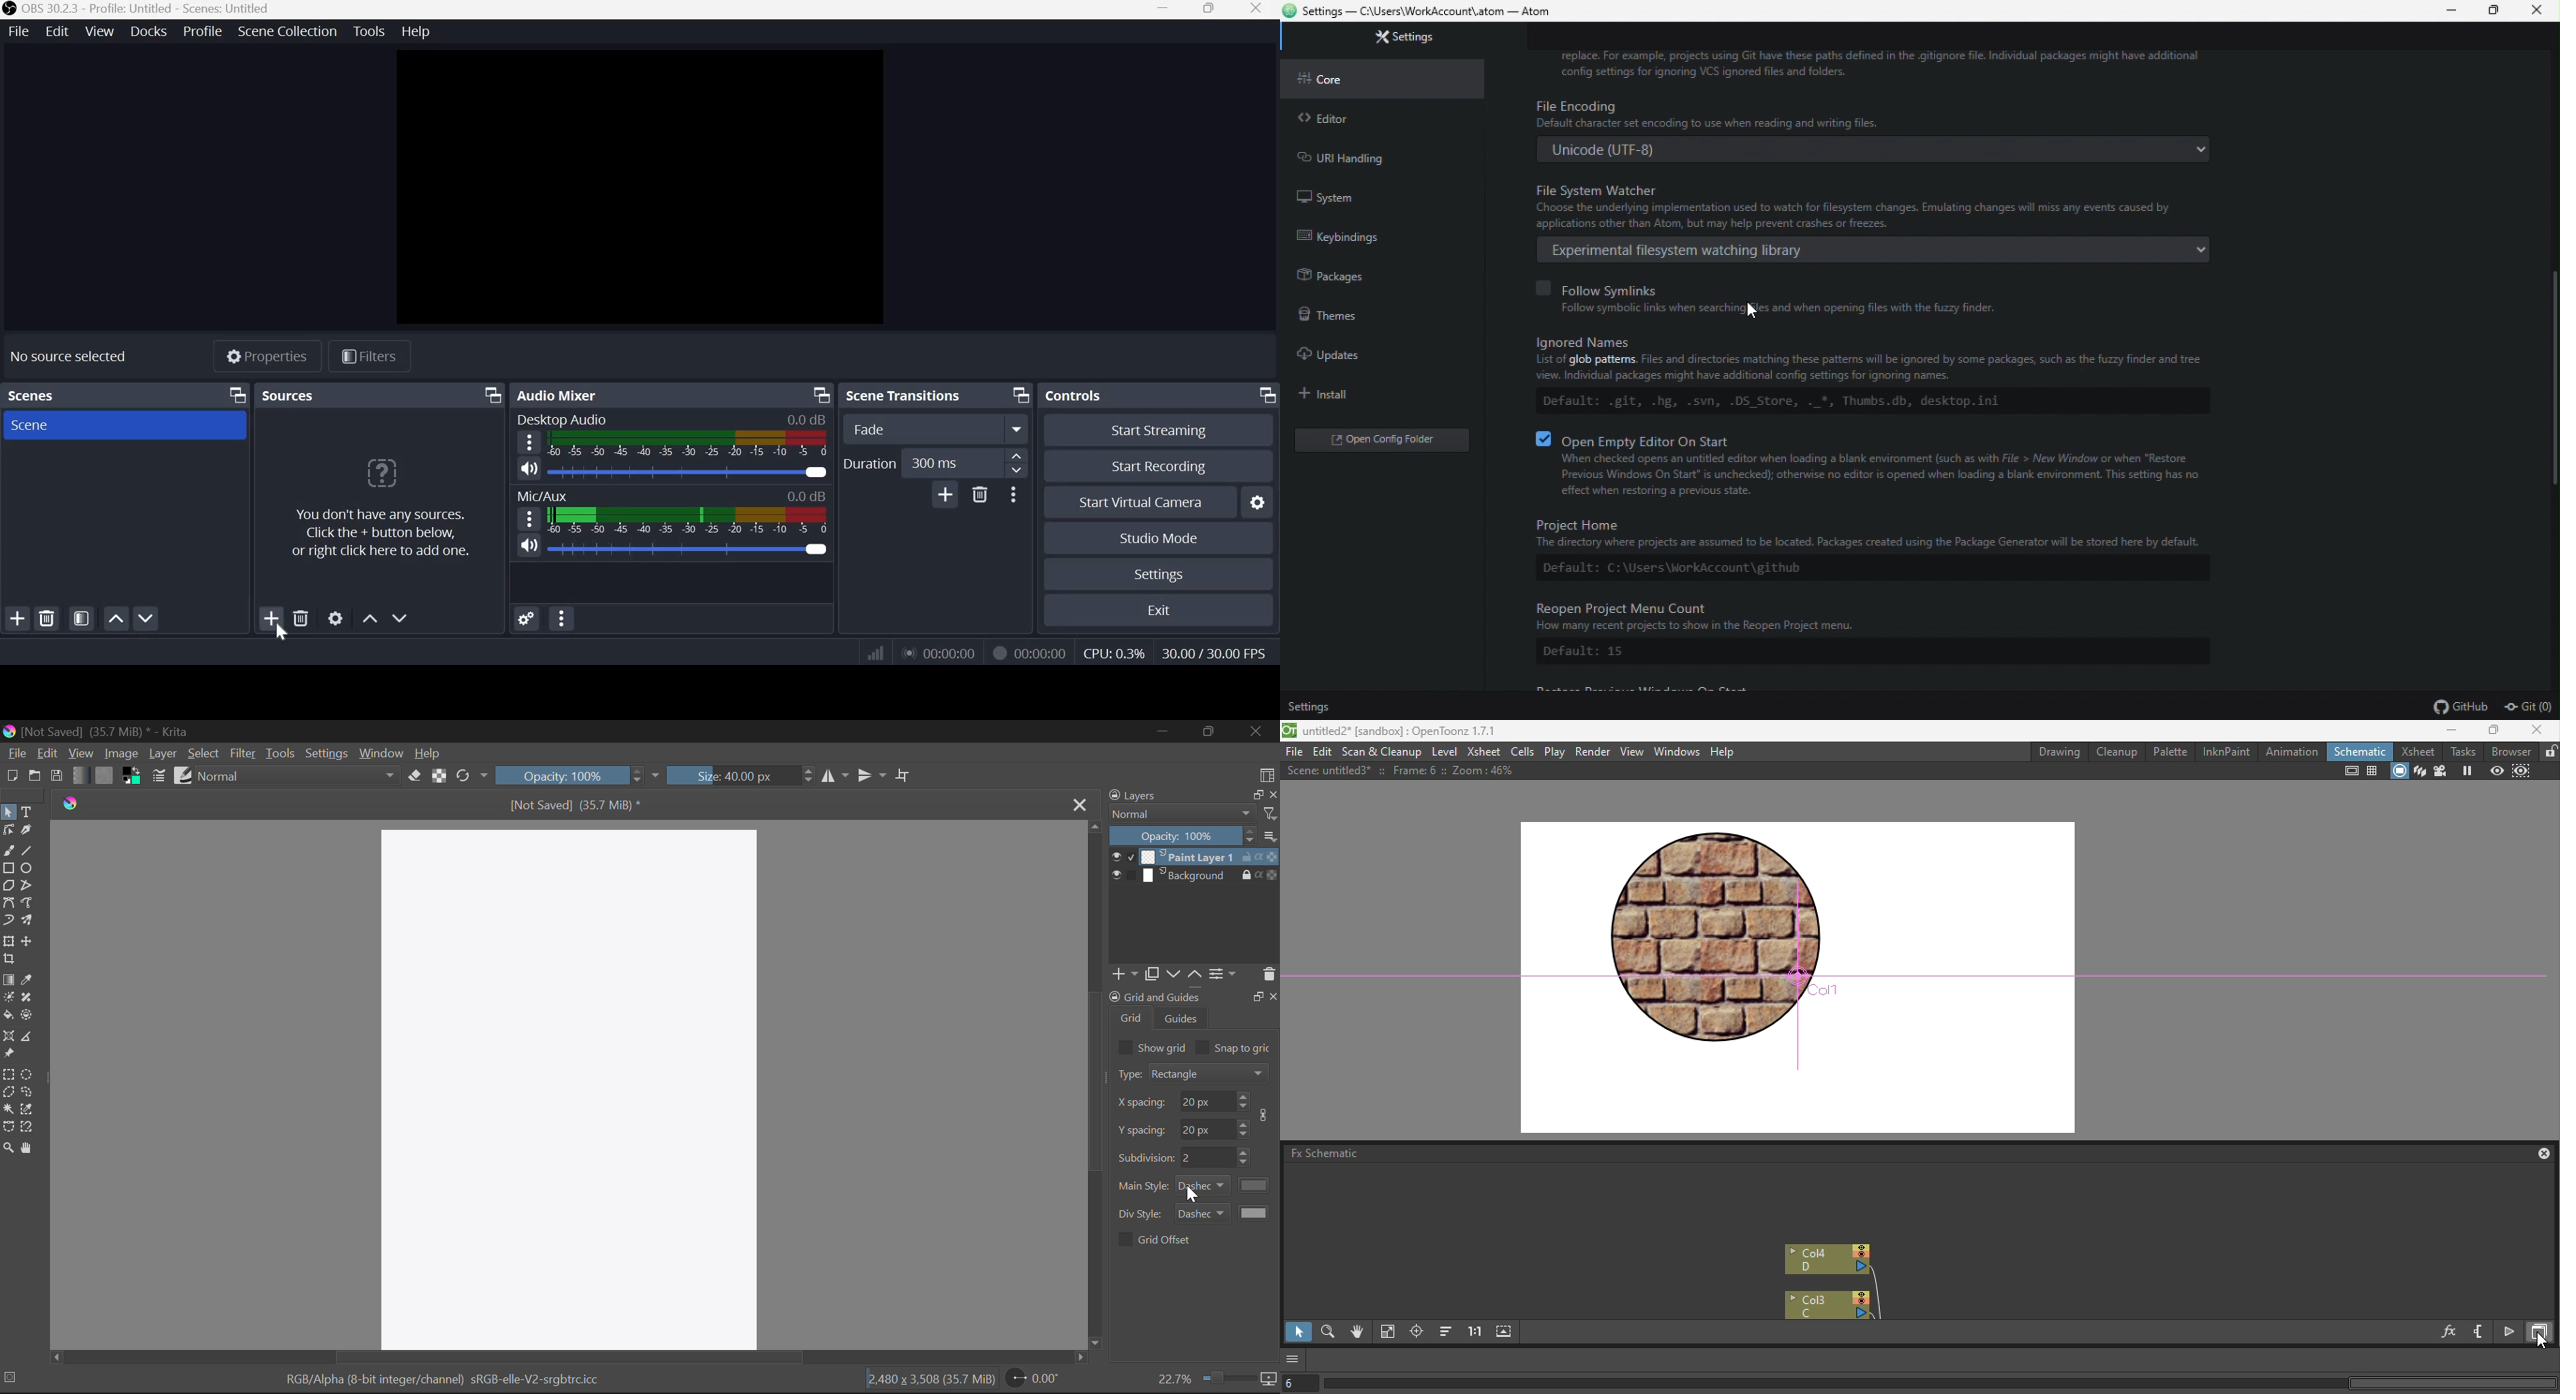  I want to click on Studio mode, so click(1157, 538).